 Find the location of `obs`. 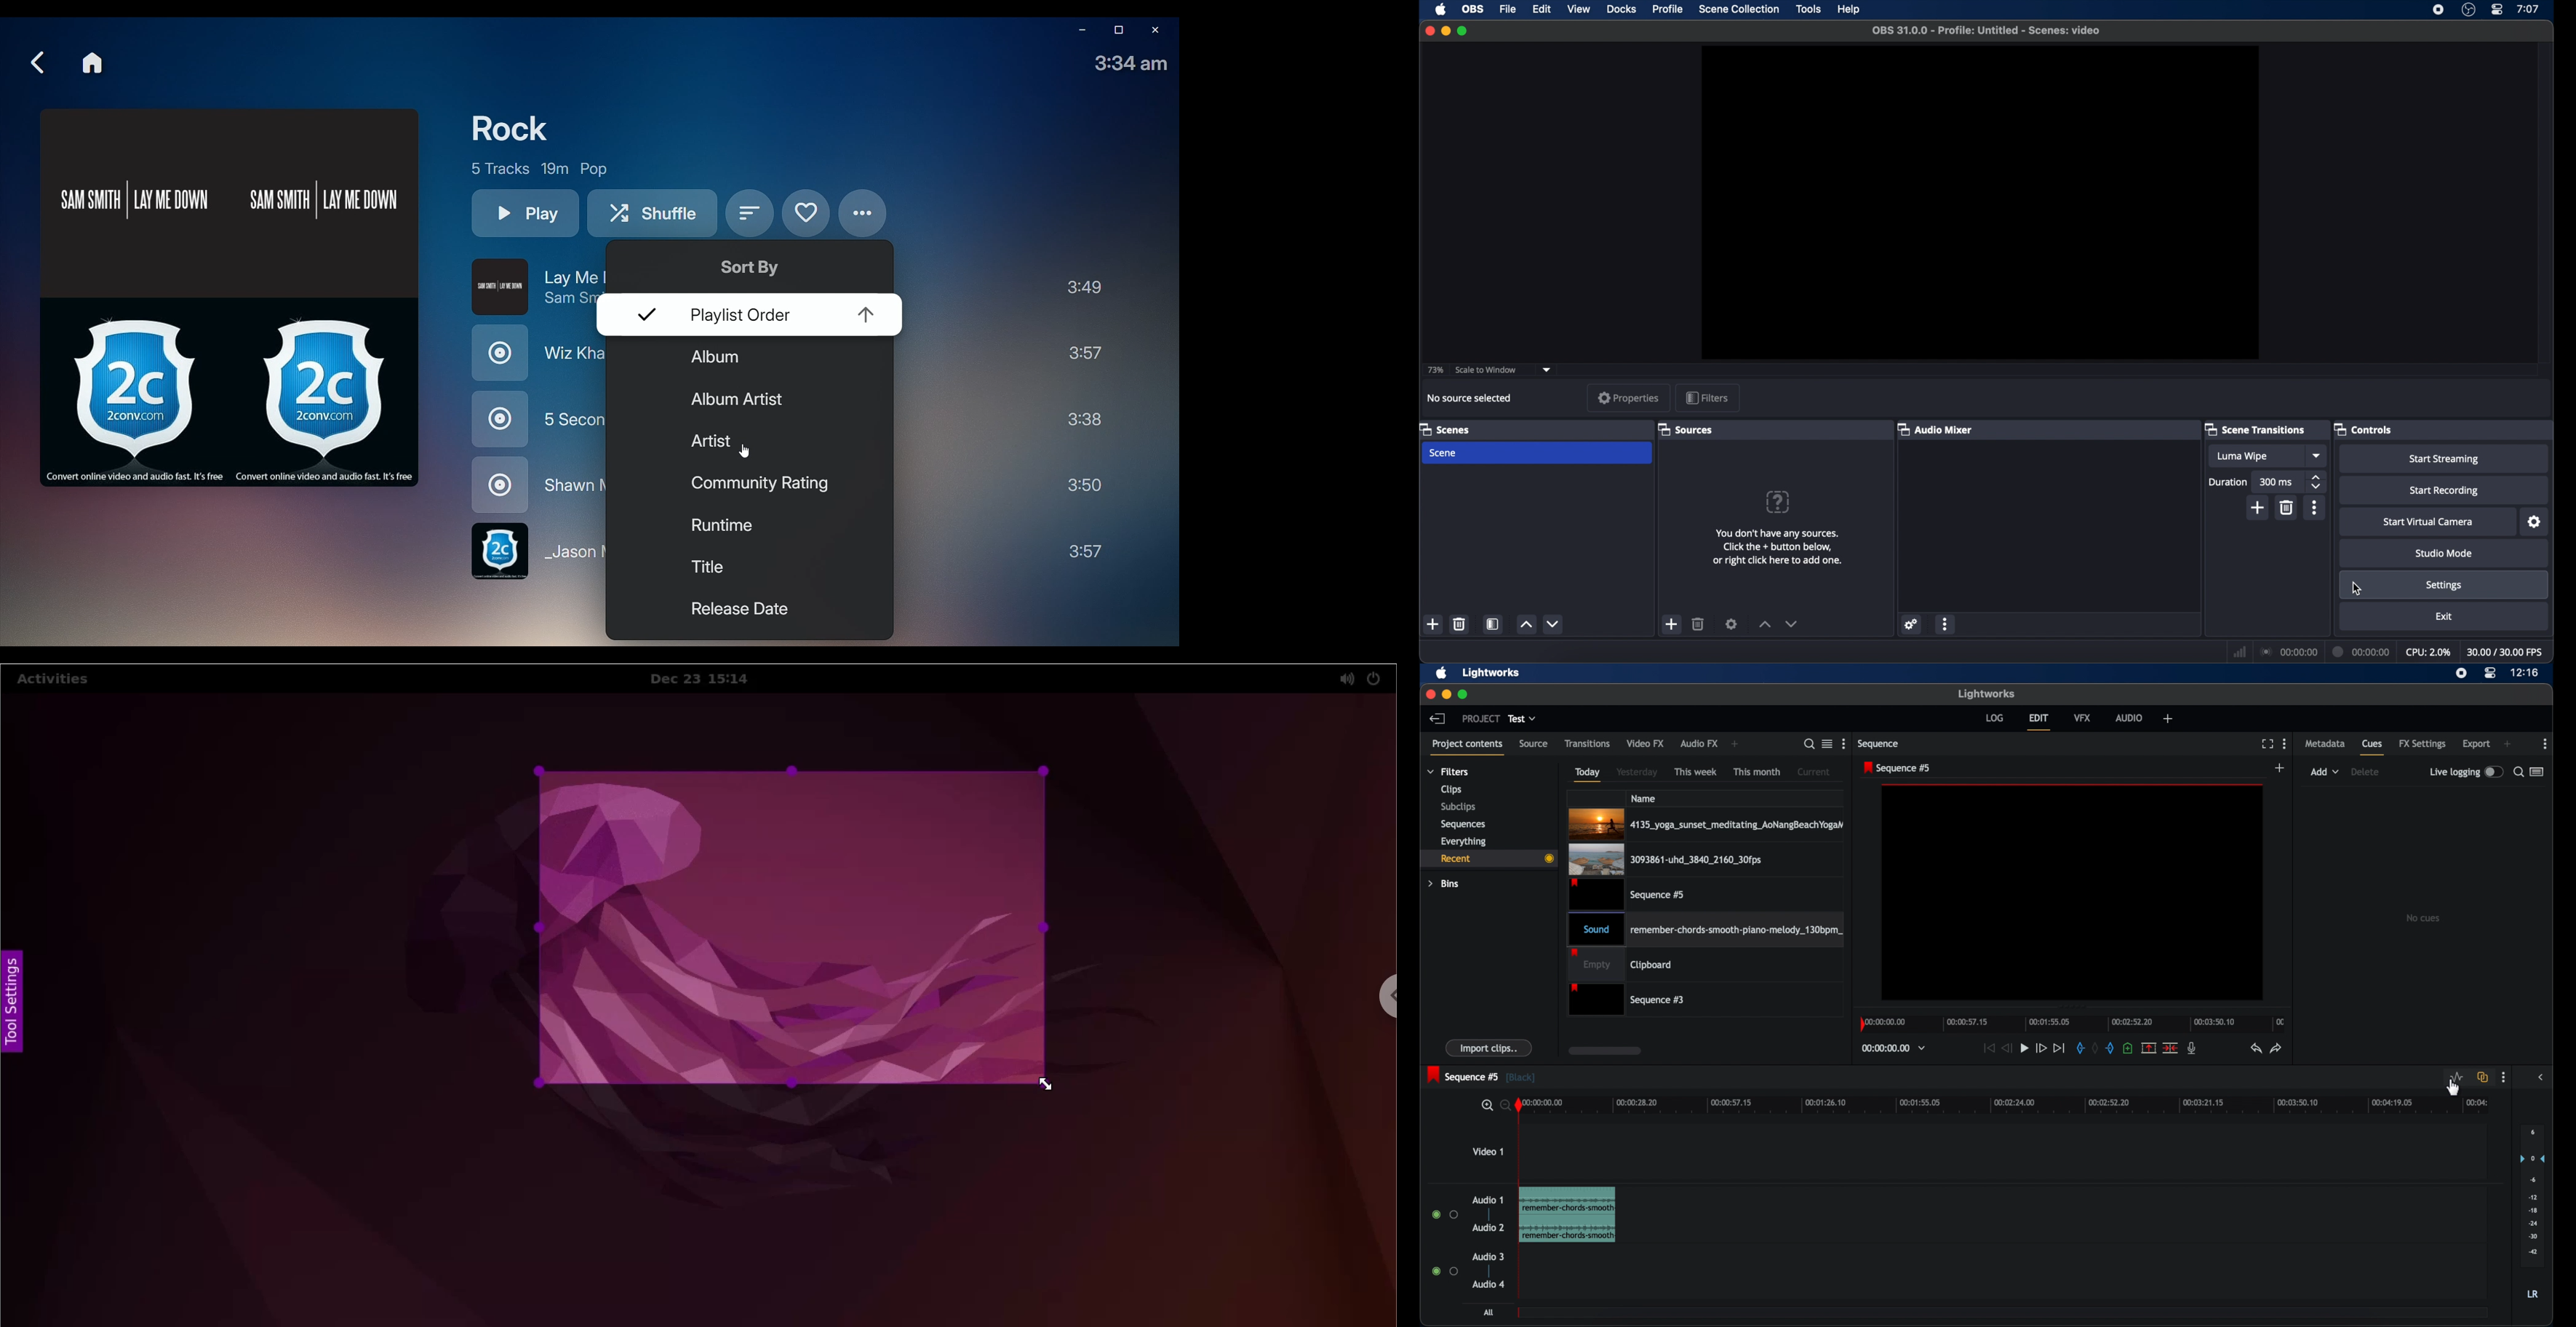

obs is located at coordinates (1473, 8).